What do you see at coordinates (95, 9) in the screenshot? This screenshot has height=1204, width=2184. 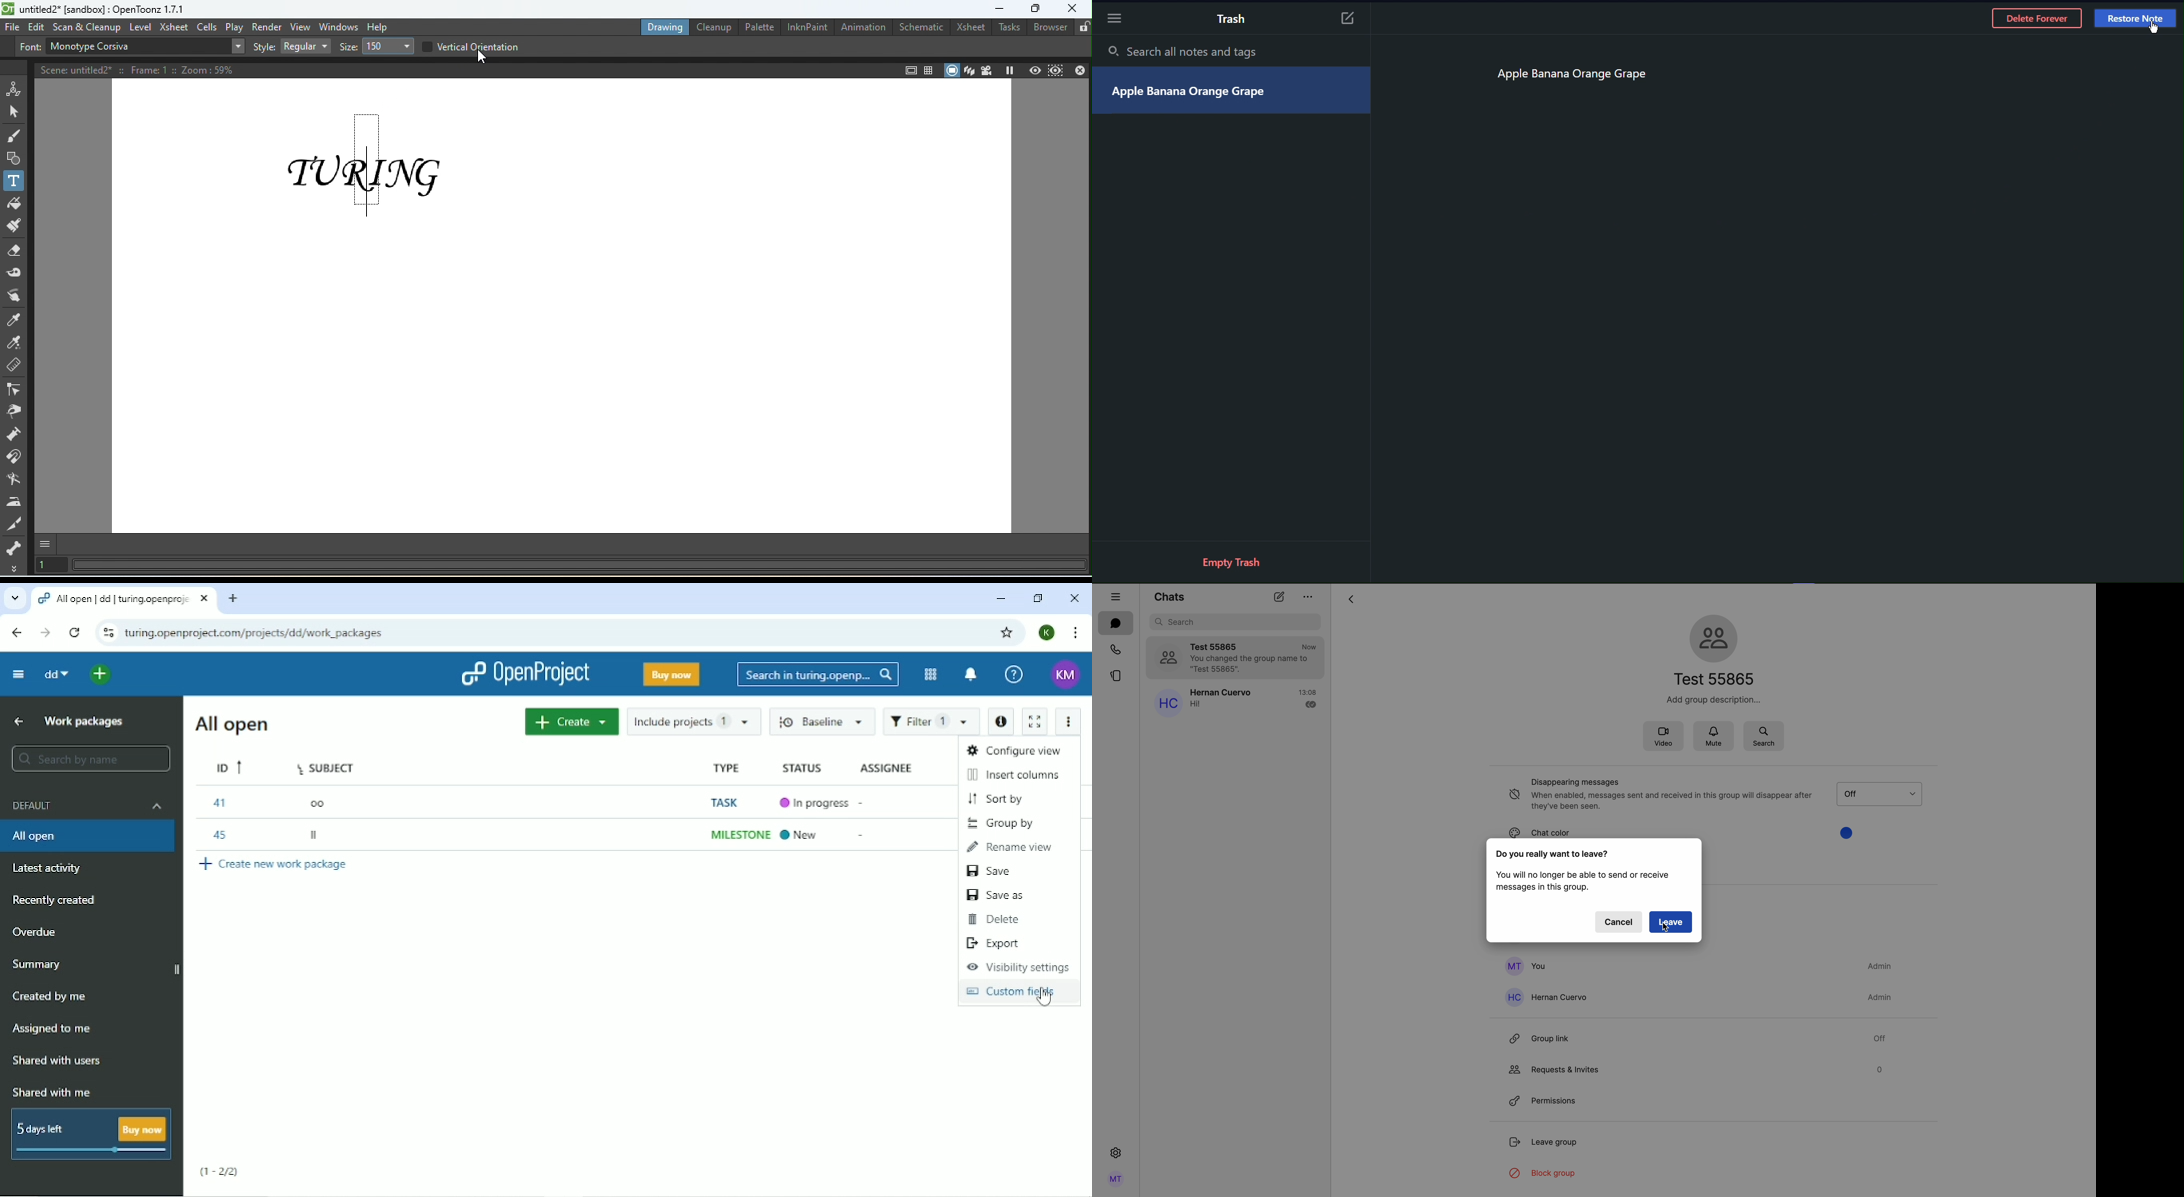 I see `File name` at bounding box center [95, 9].